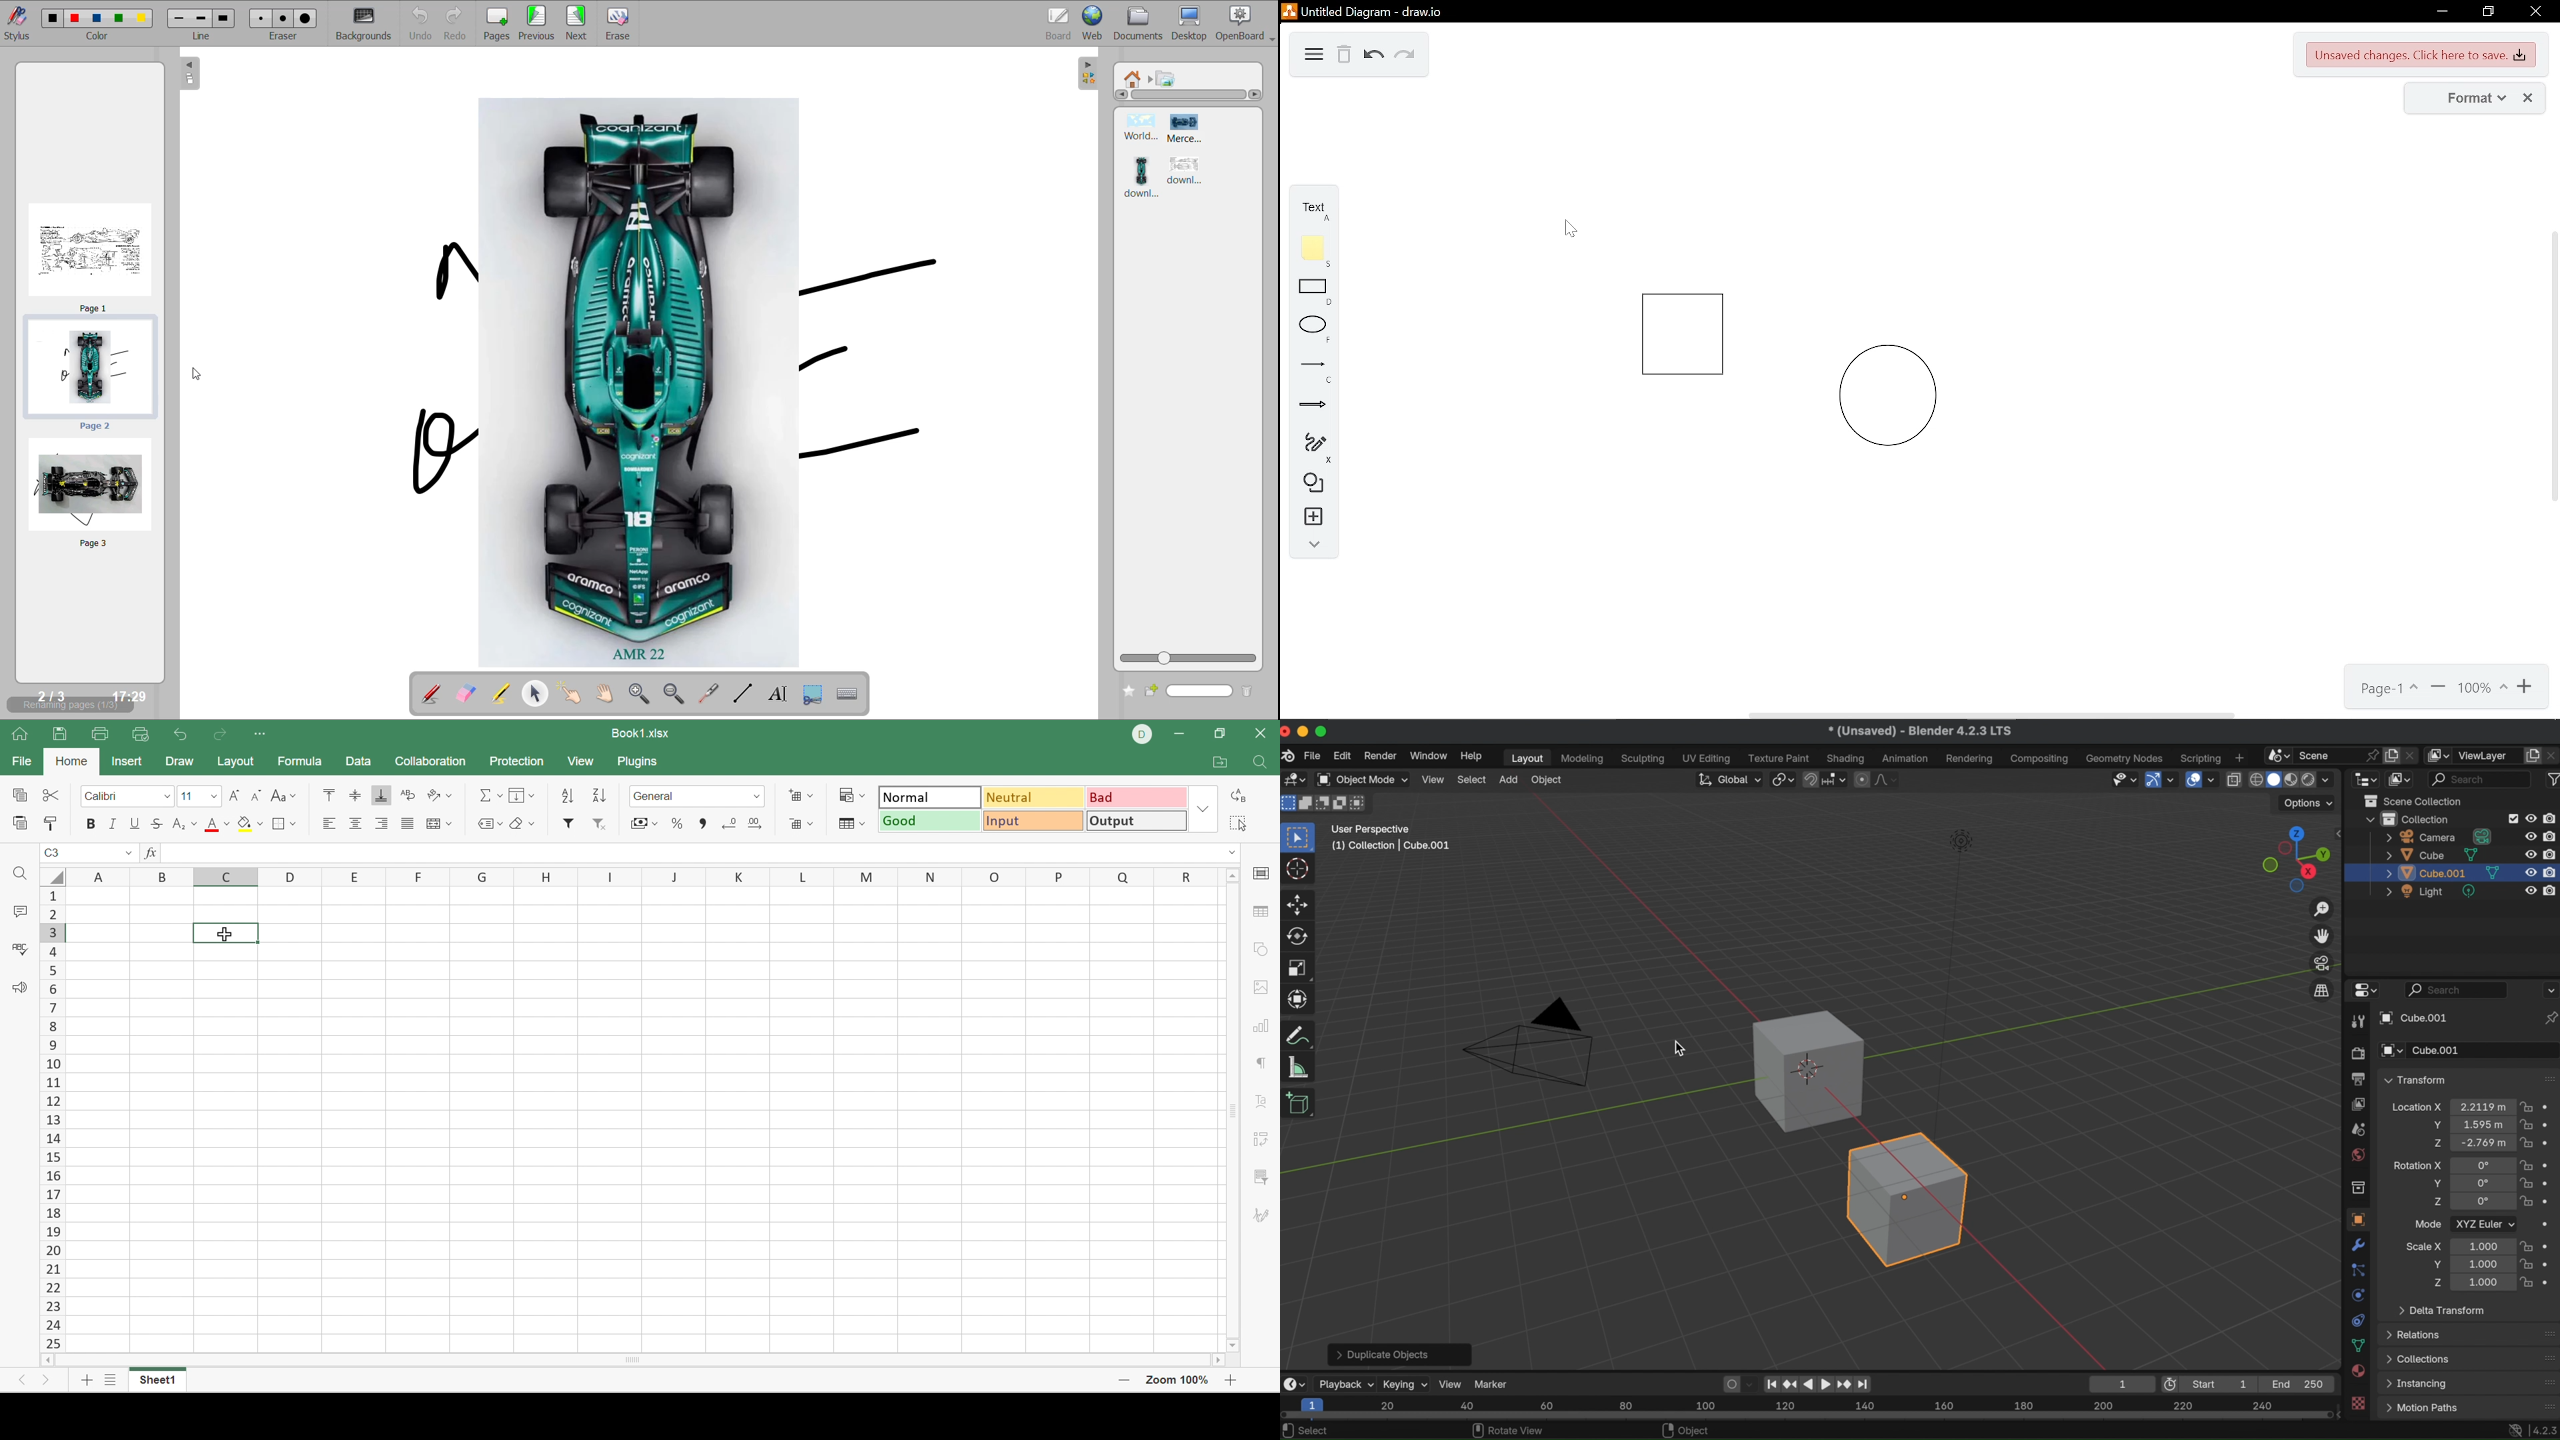 This screenshot has width=2576, height=1456. I want to click on show gizmo, so click(2152, 781).